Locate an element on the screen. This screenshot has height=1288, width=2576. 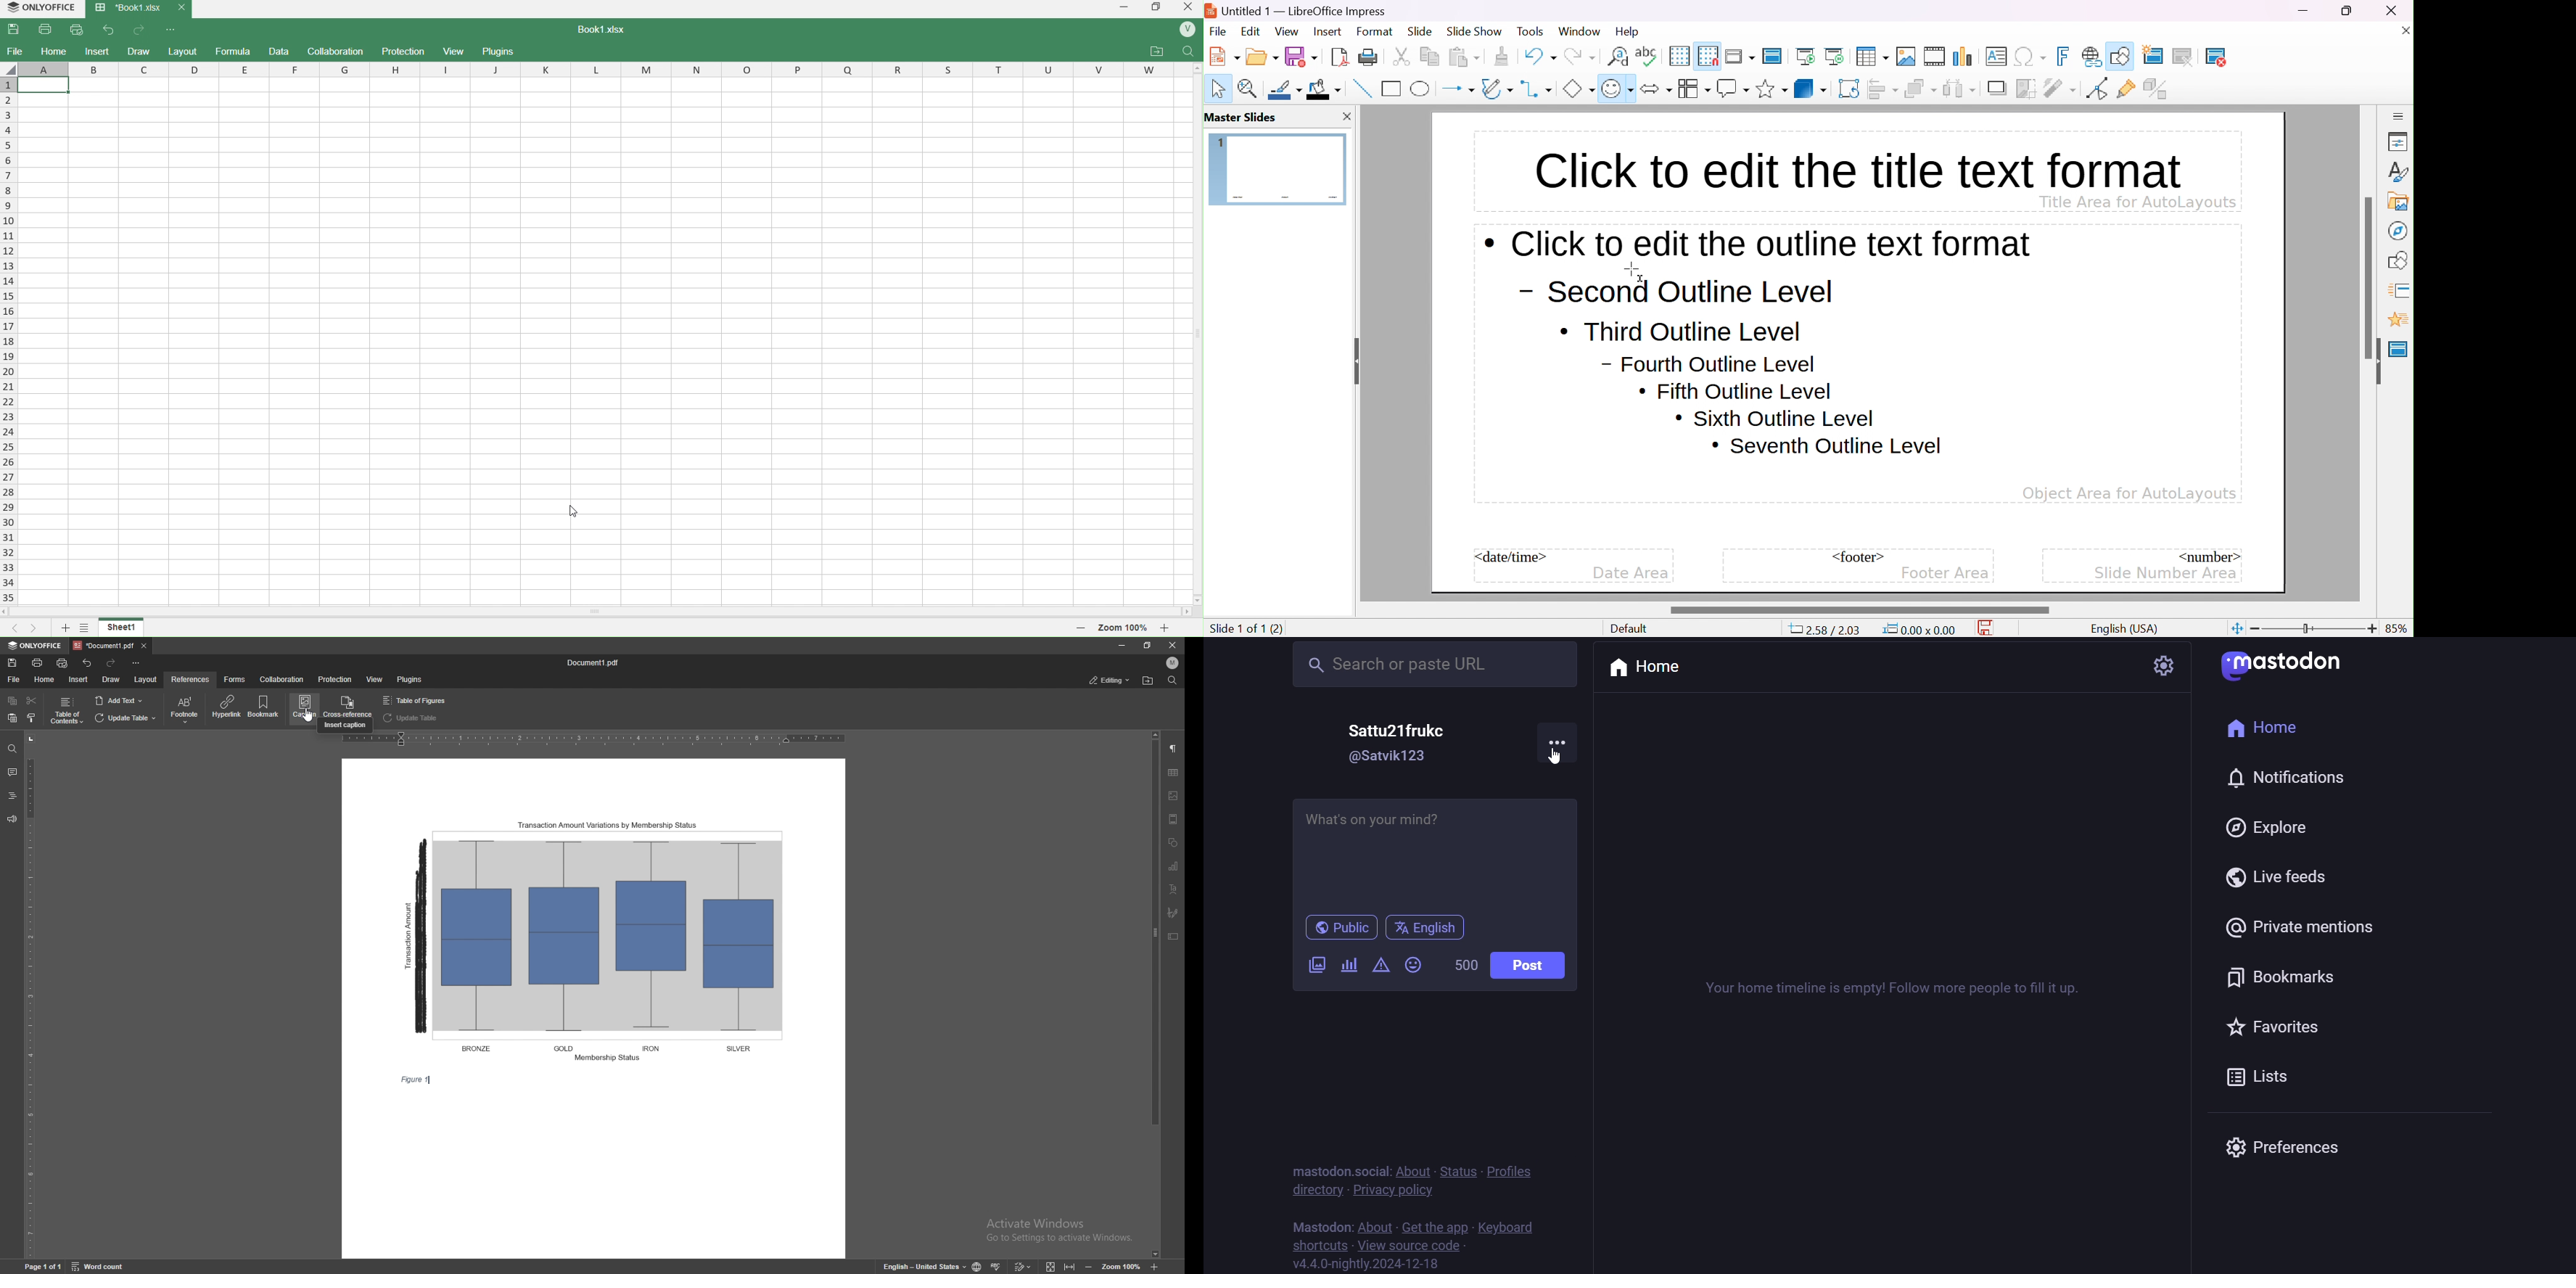
windows is located at coordinates (1155, 9).